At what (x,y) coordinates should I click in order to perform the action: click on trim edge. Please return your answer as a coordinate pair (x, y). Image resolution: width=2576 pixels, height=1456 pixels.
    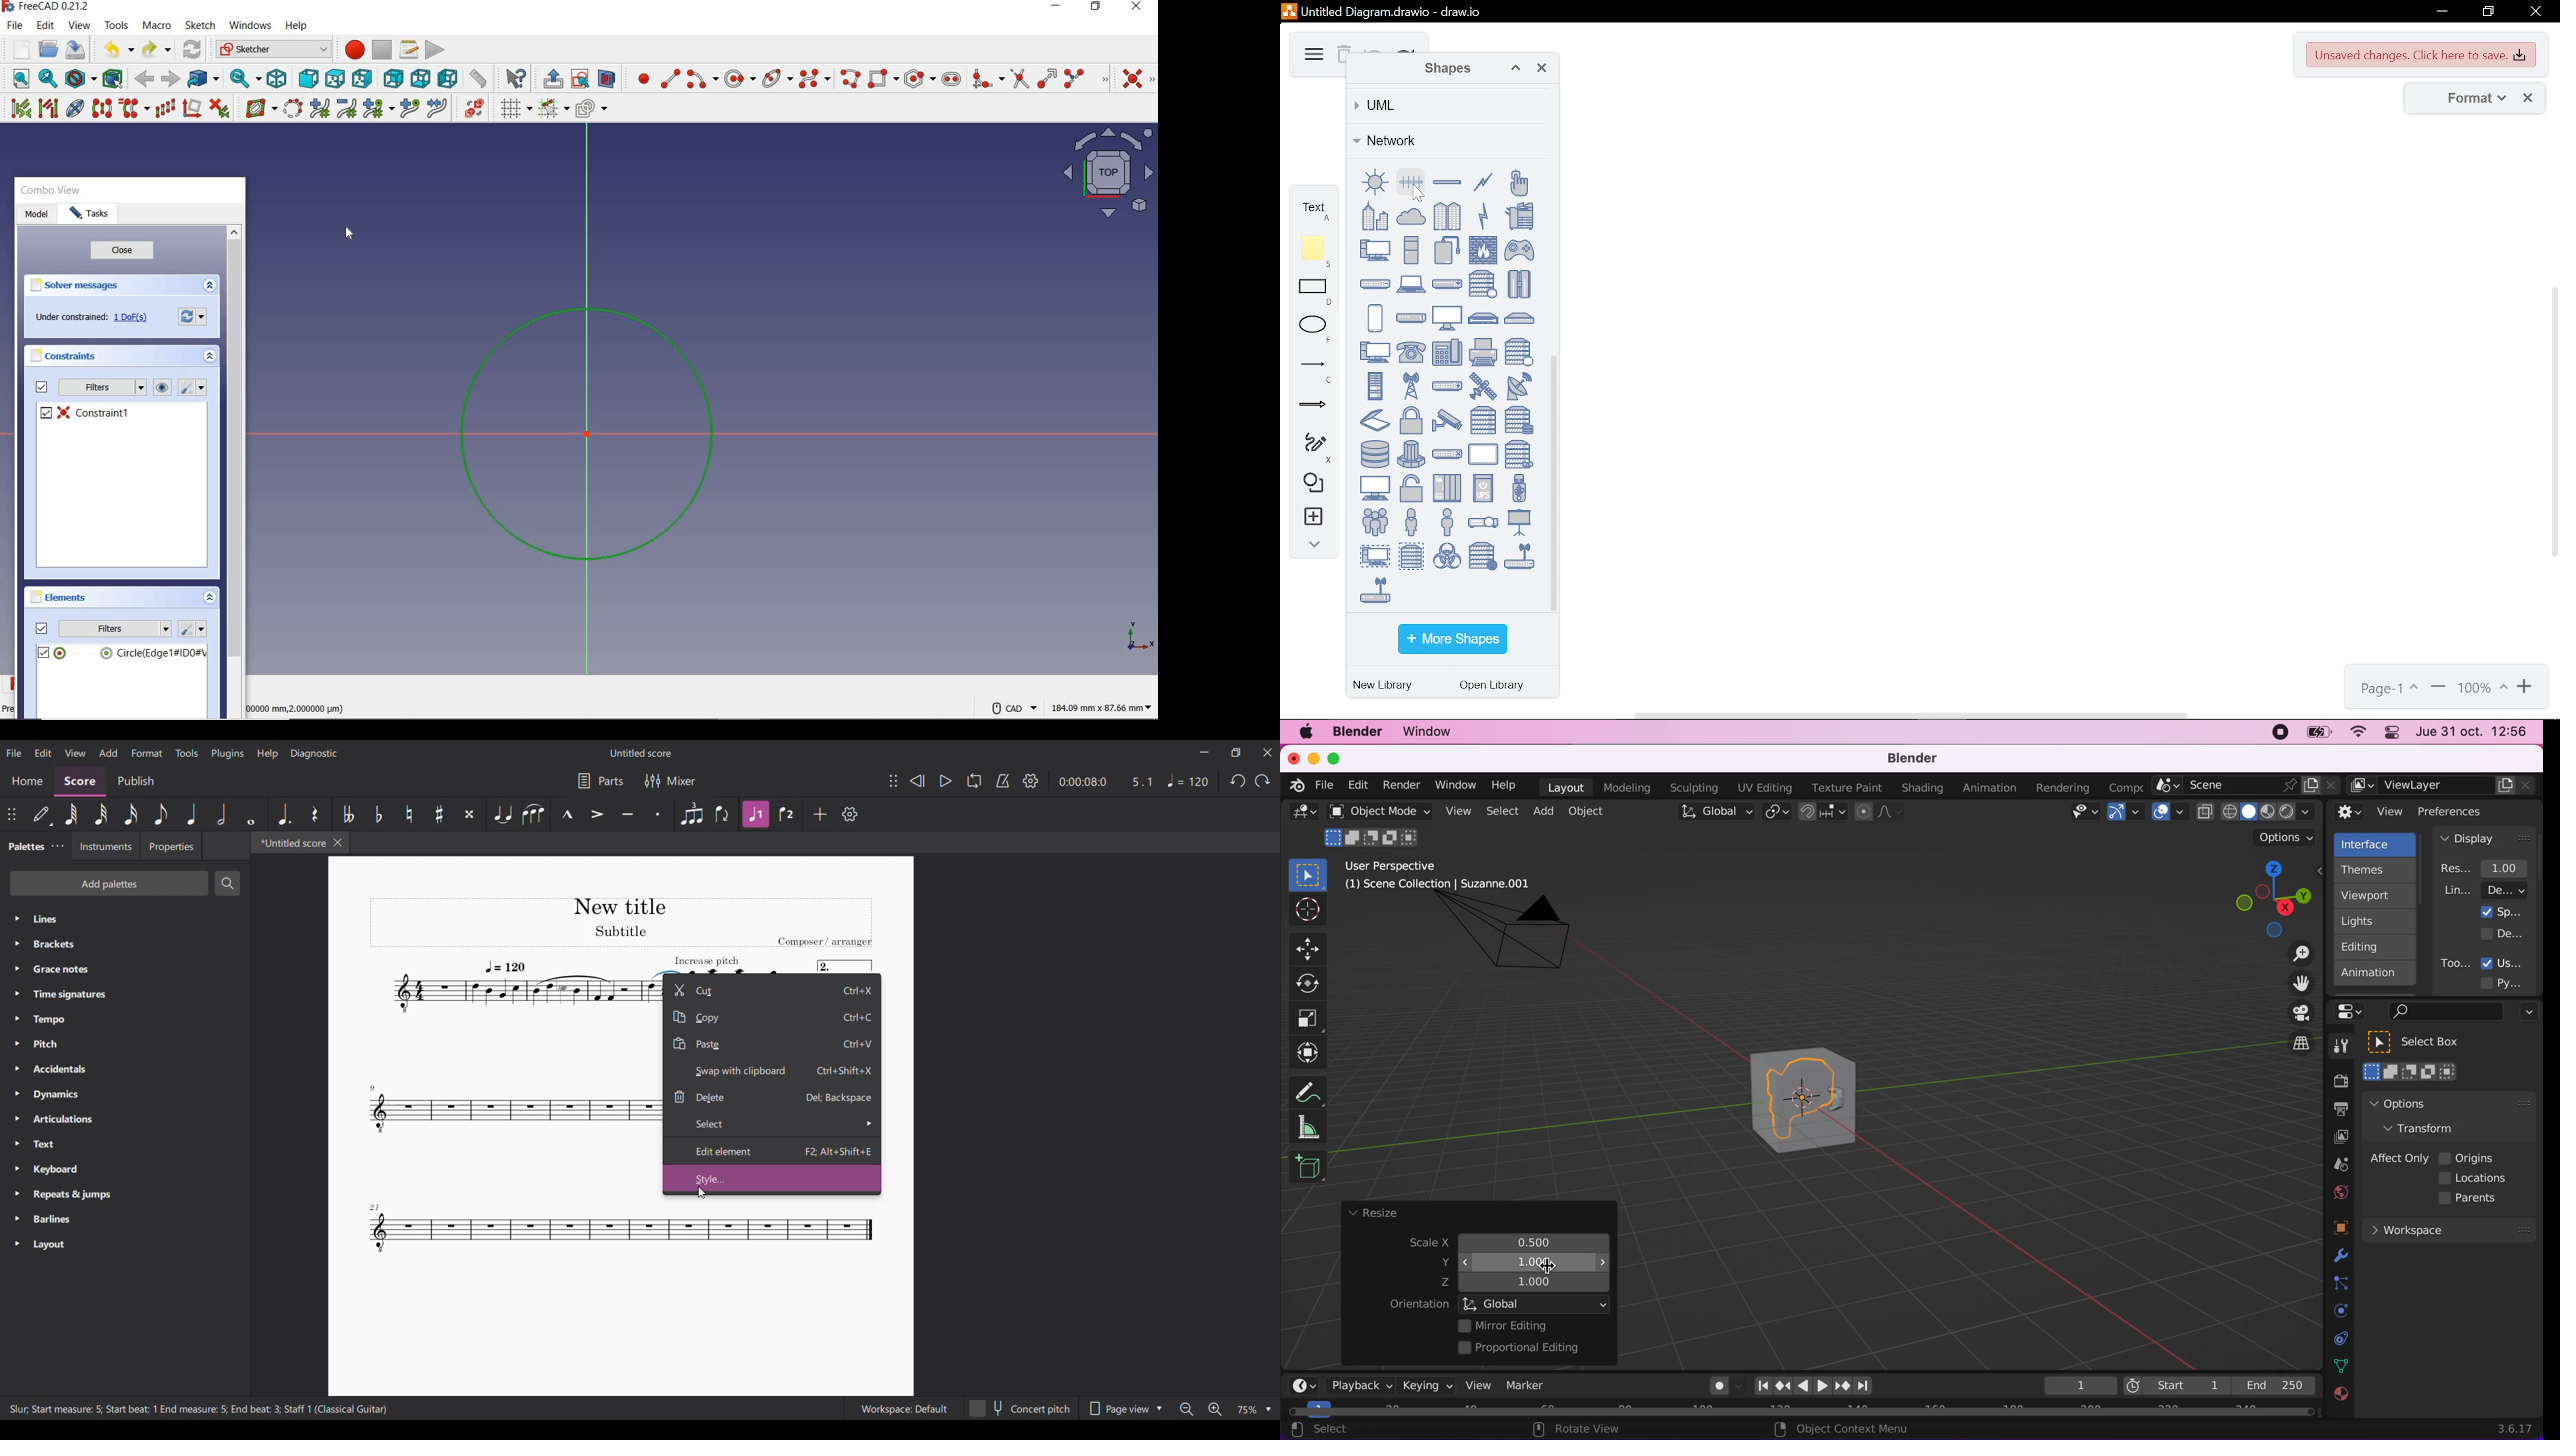
    Looking at the image, I should click on (1019, 79).